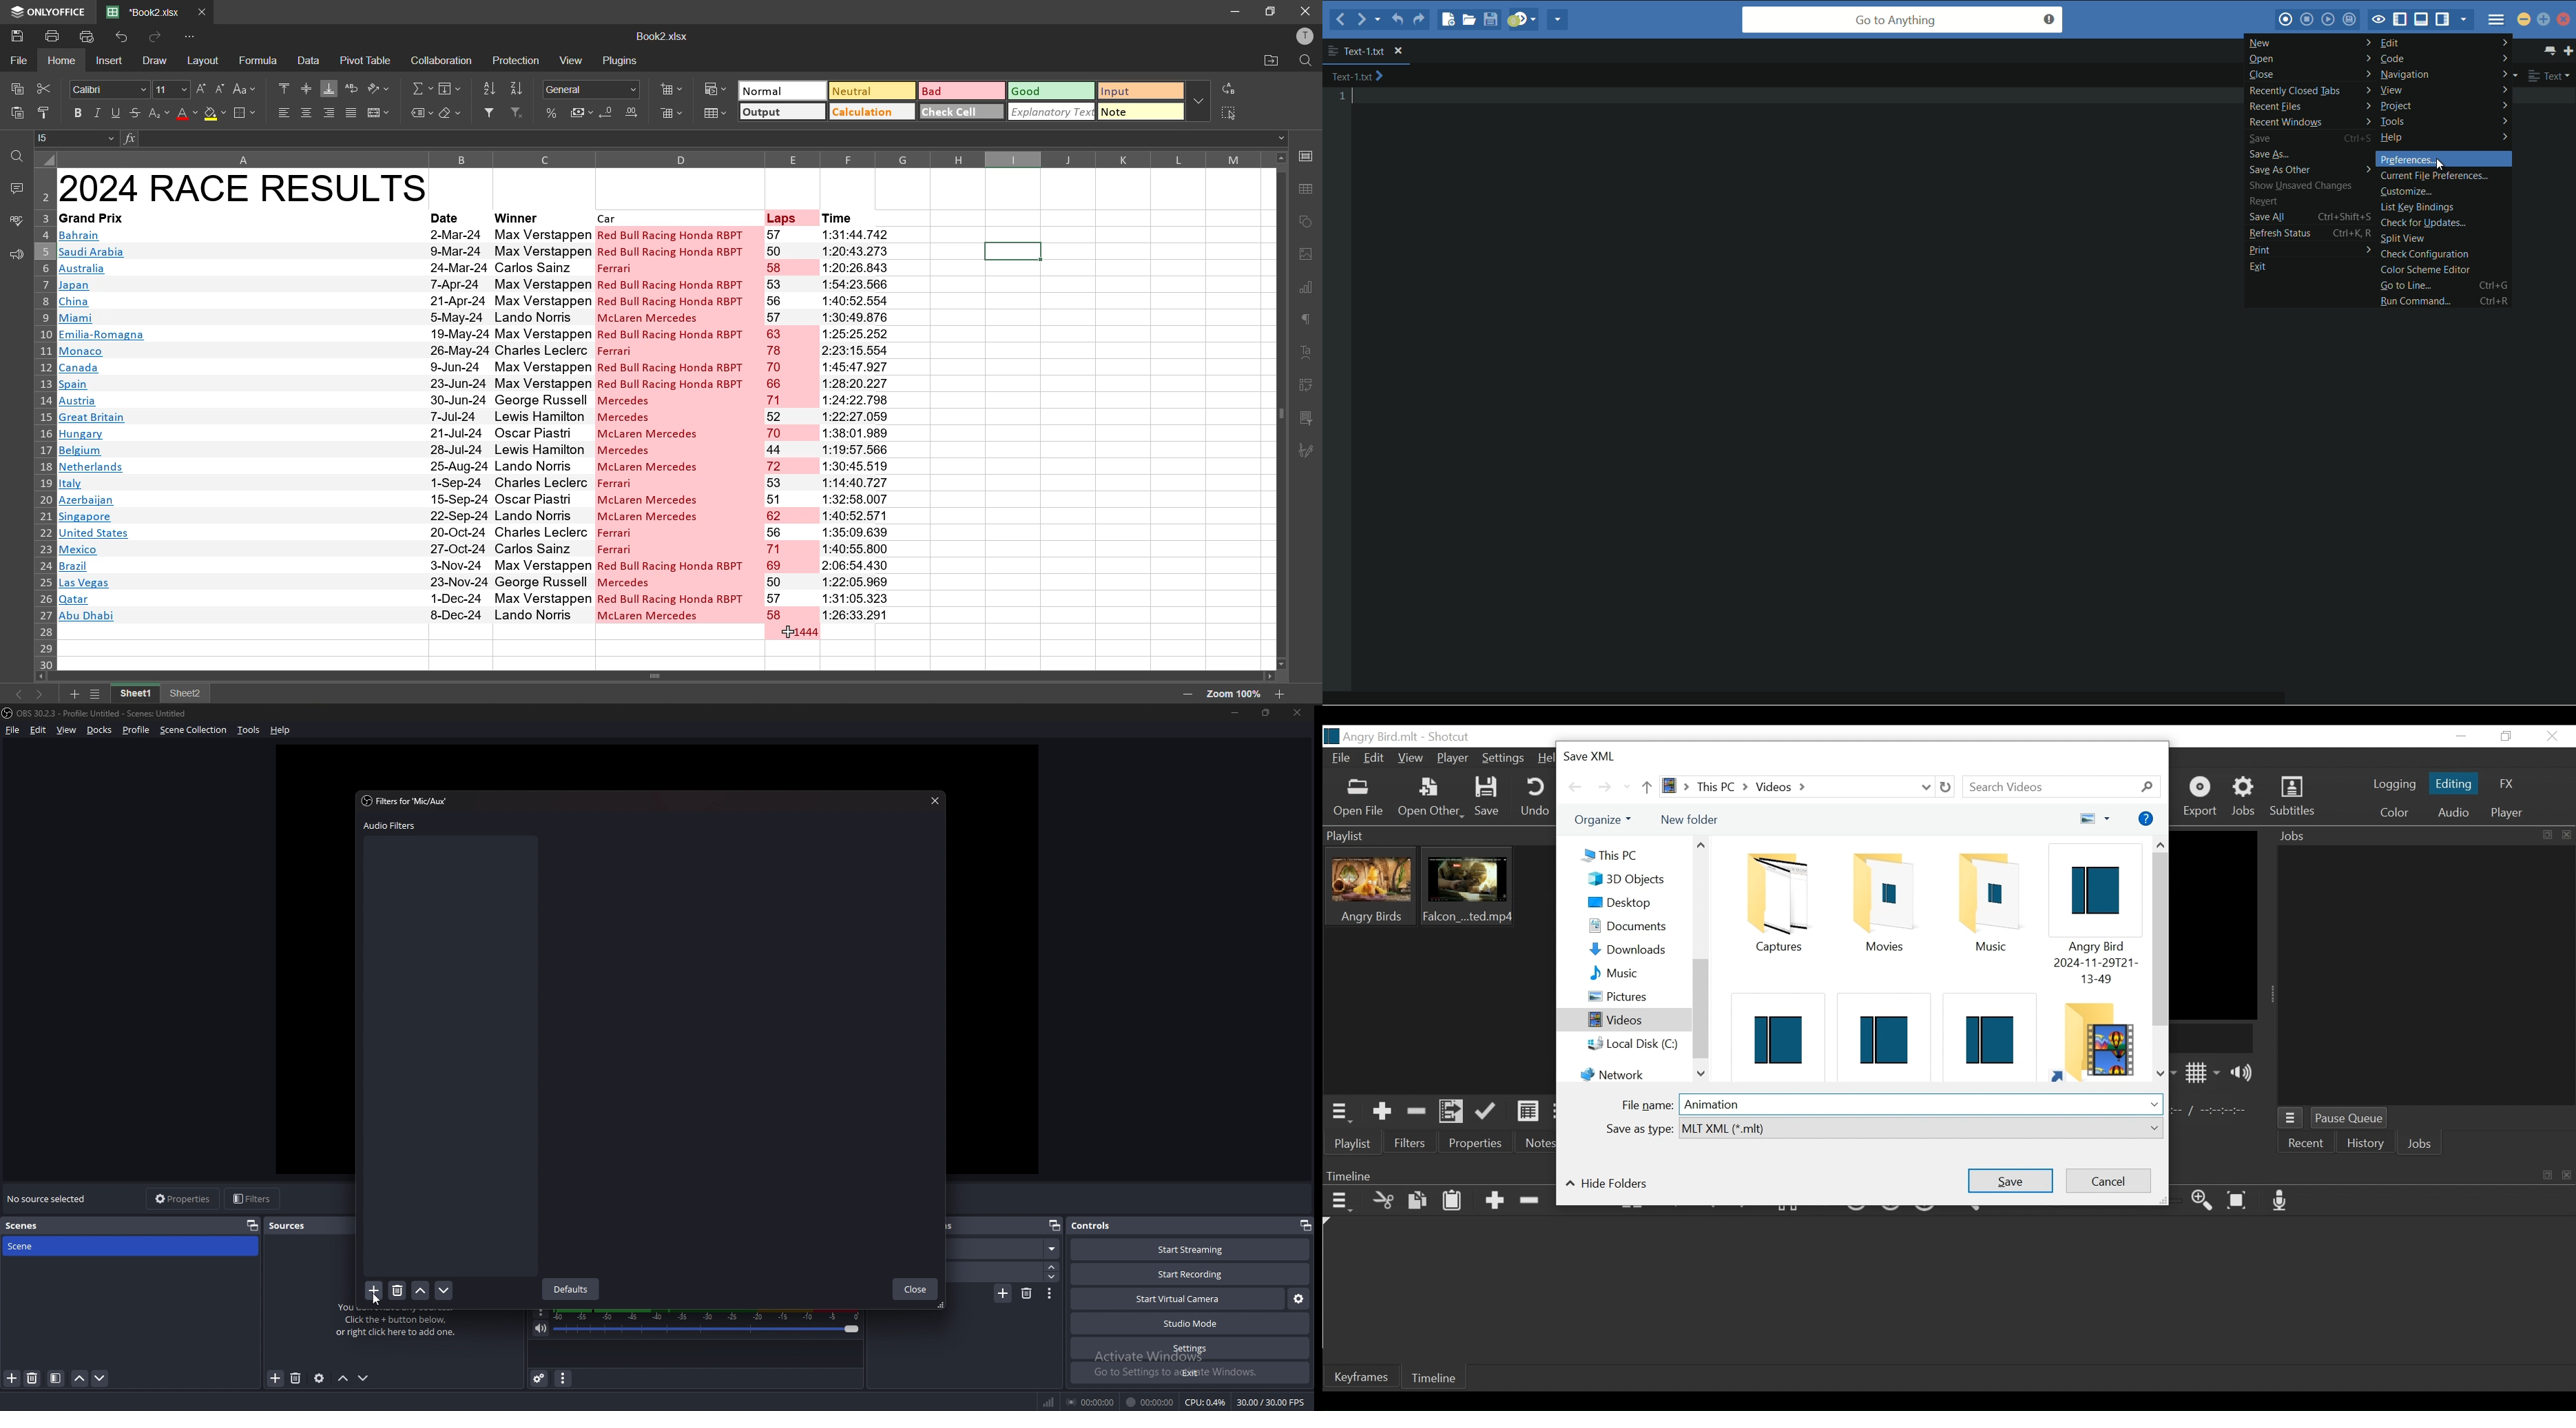 The height and width of the screenshot is (1428, 2576). Describe the element at coordinates (254, 1199) in the screenshot. I see `filters` at that location.